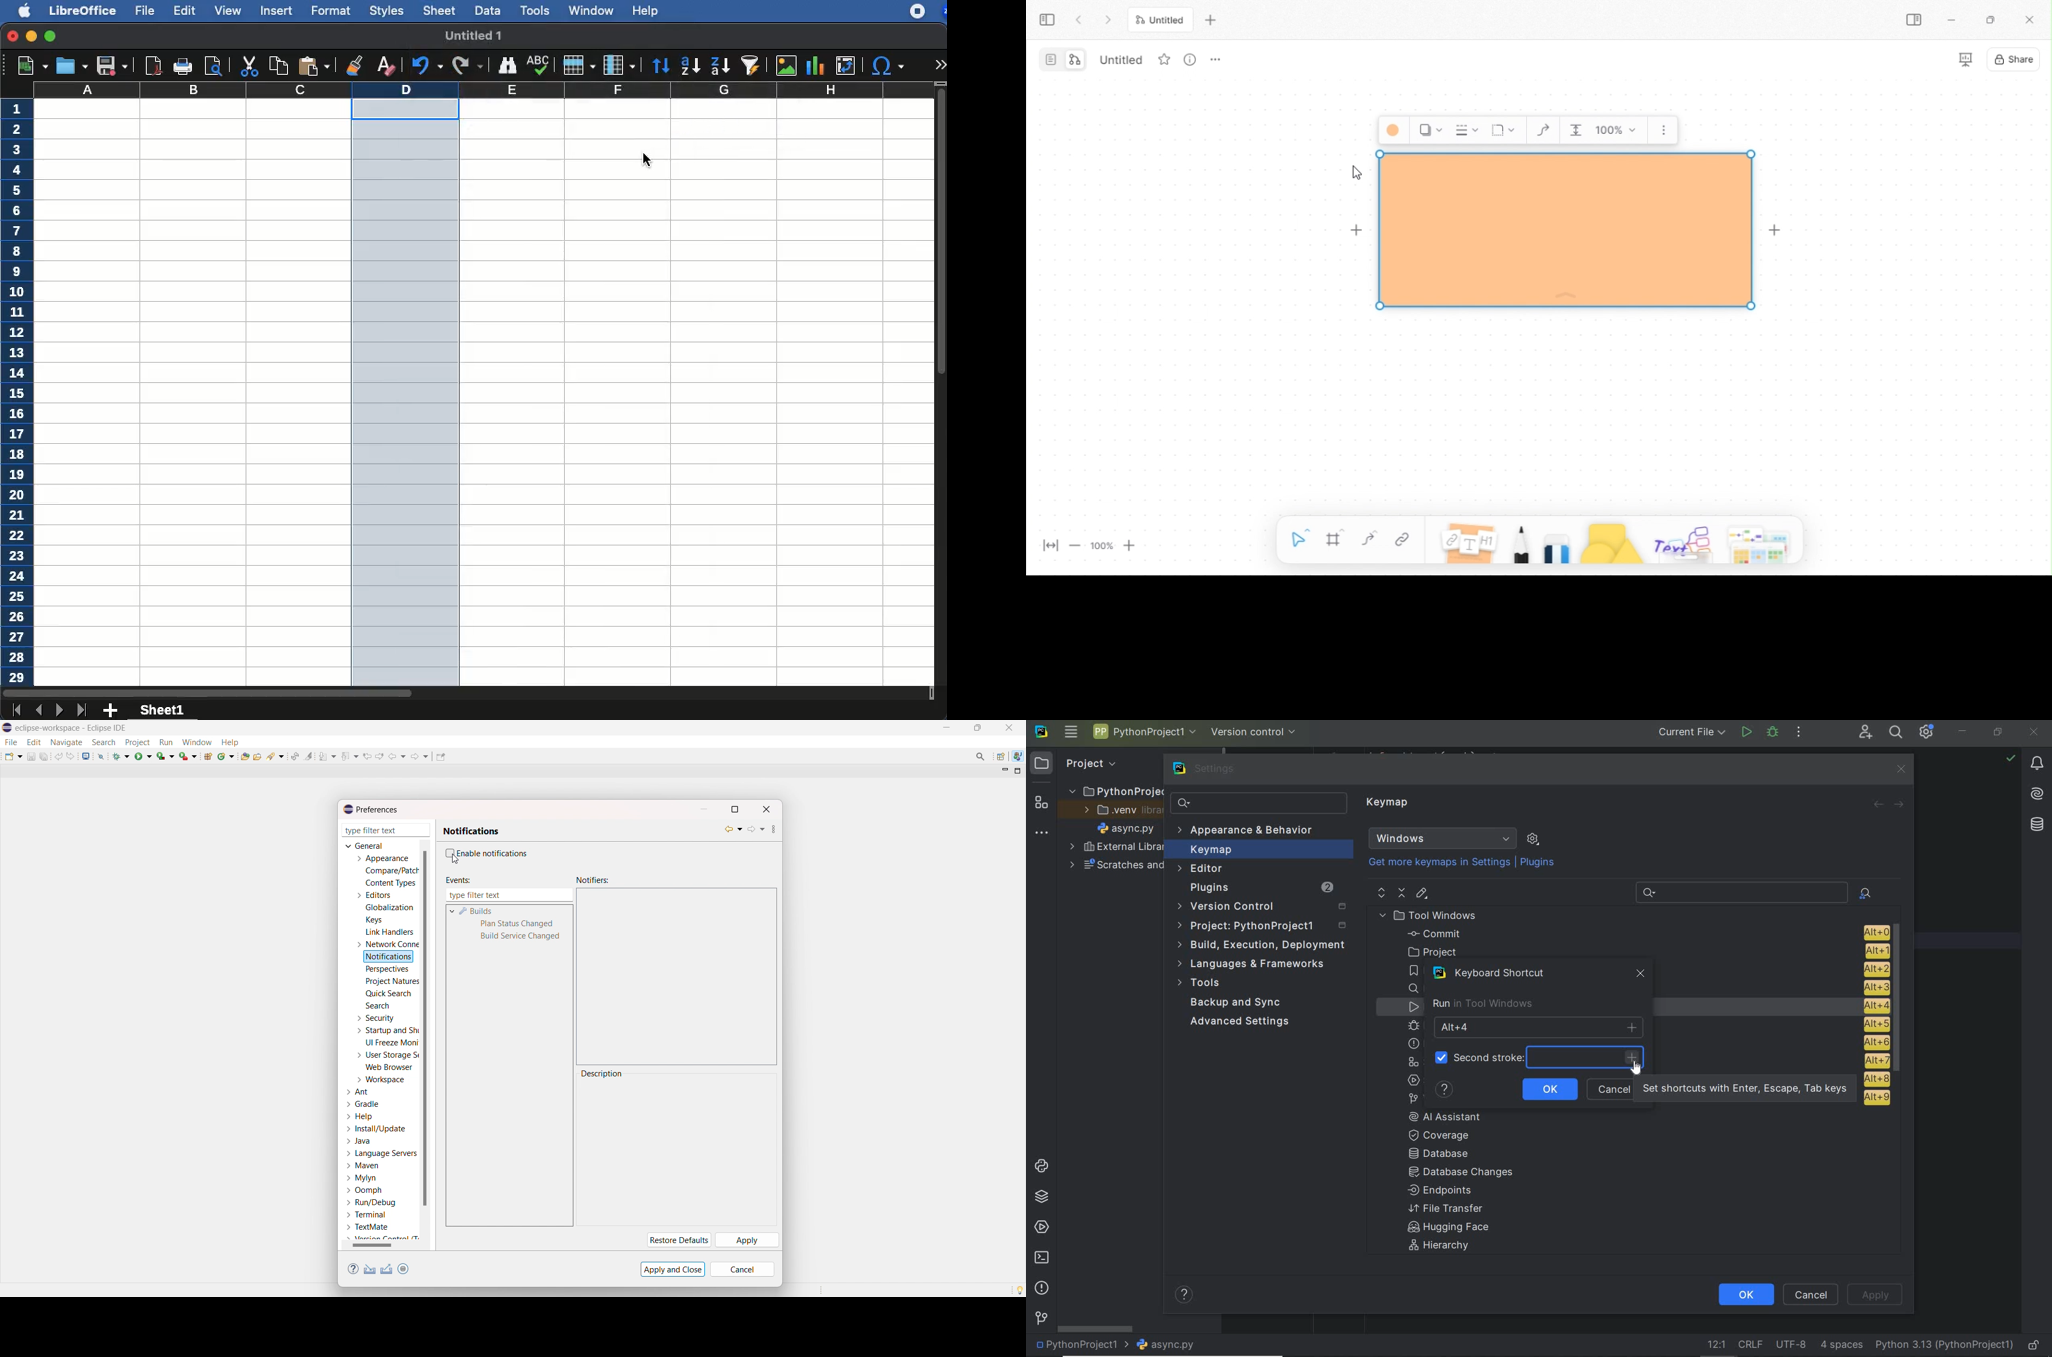 Image resolution: width=2072 pixels, height=1372 pixels. What do you see at coordinates (940, 64) in the screenshot?
I see `expand` at bounding box center [940, 64].